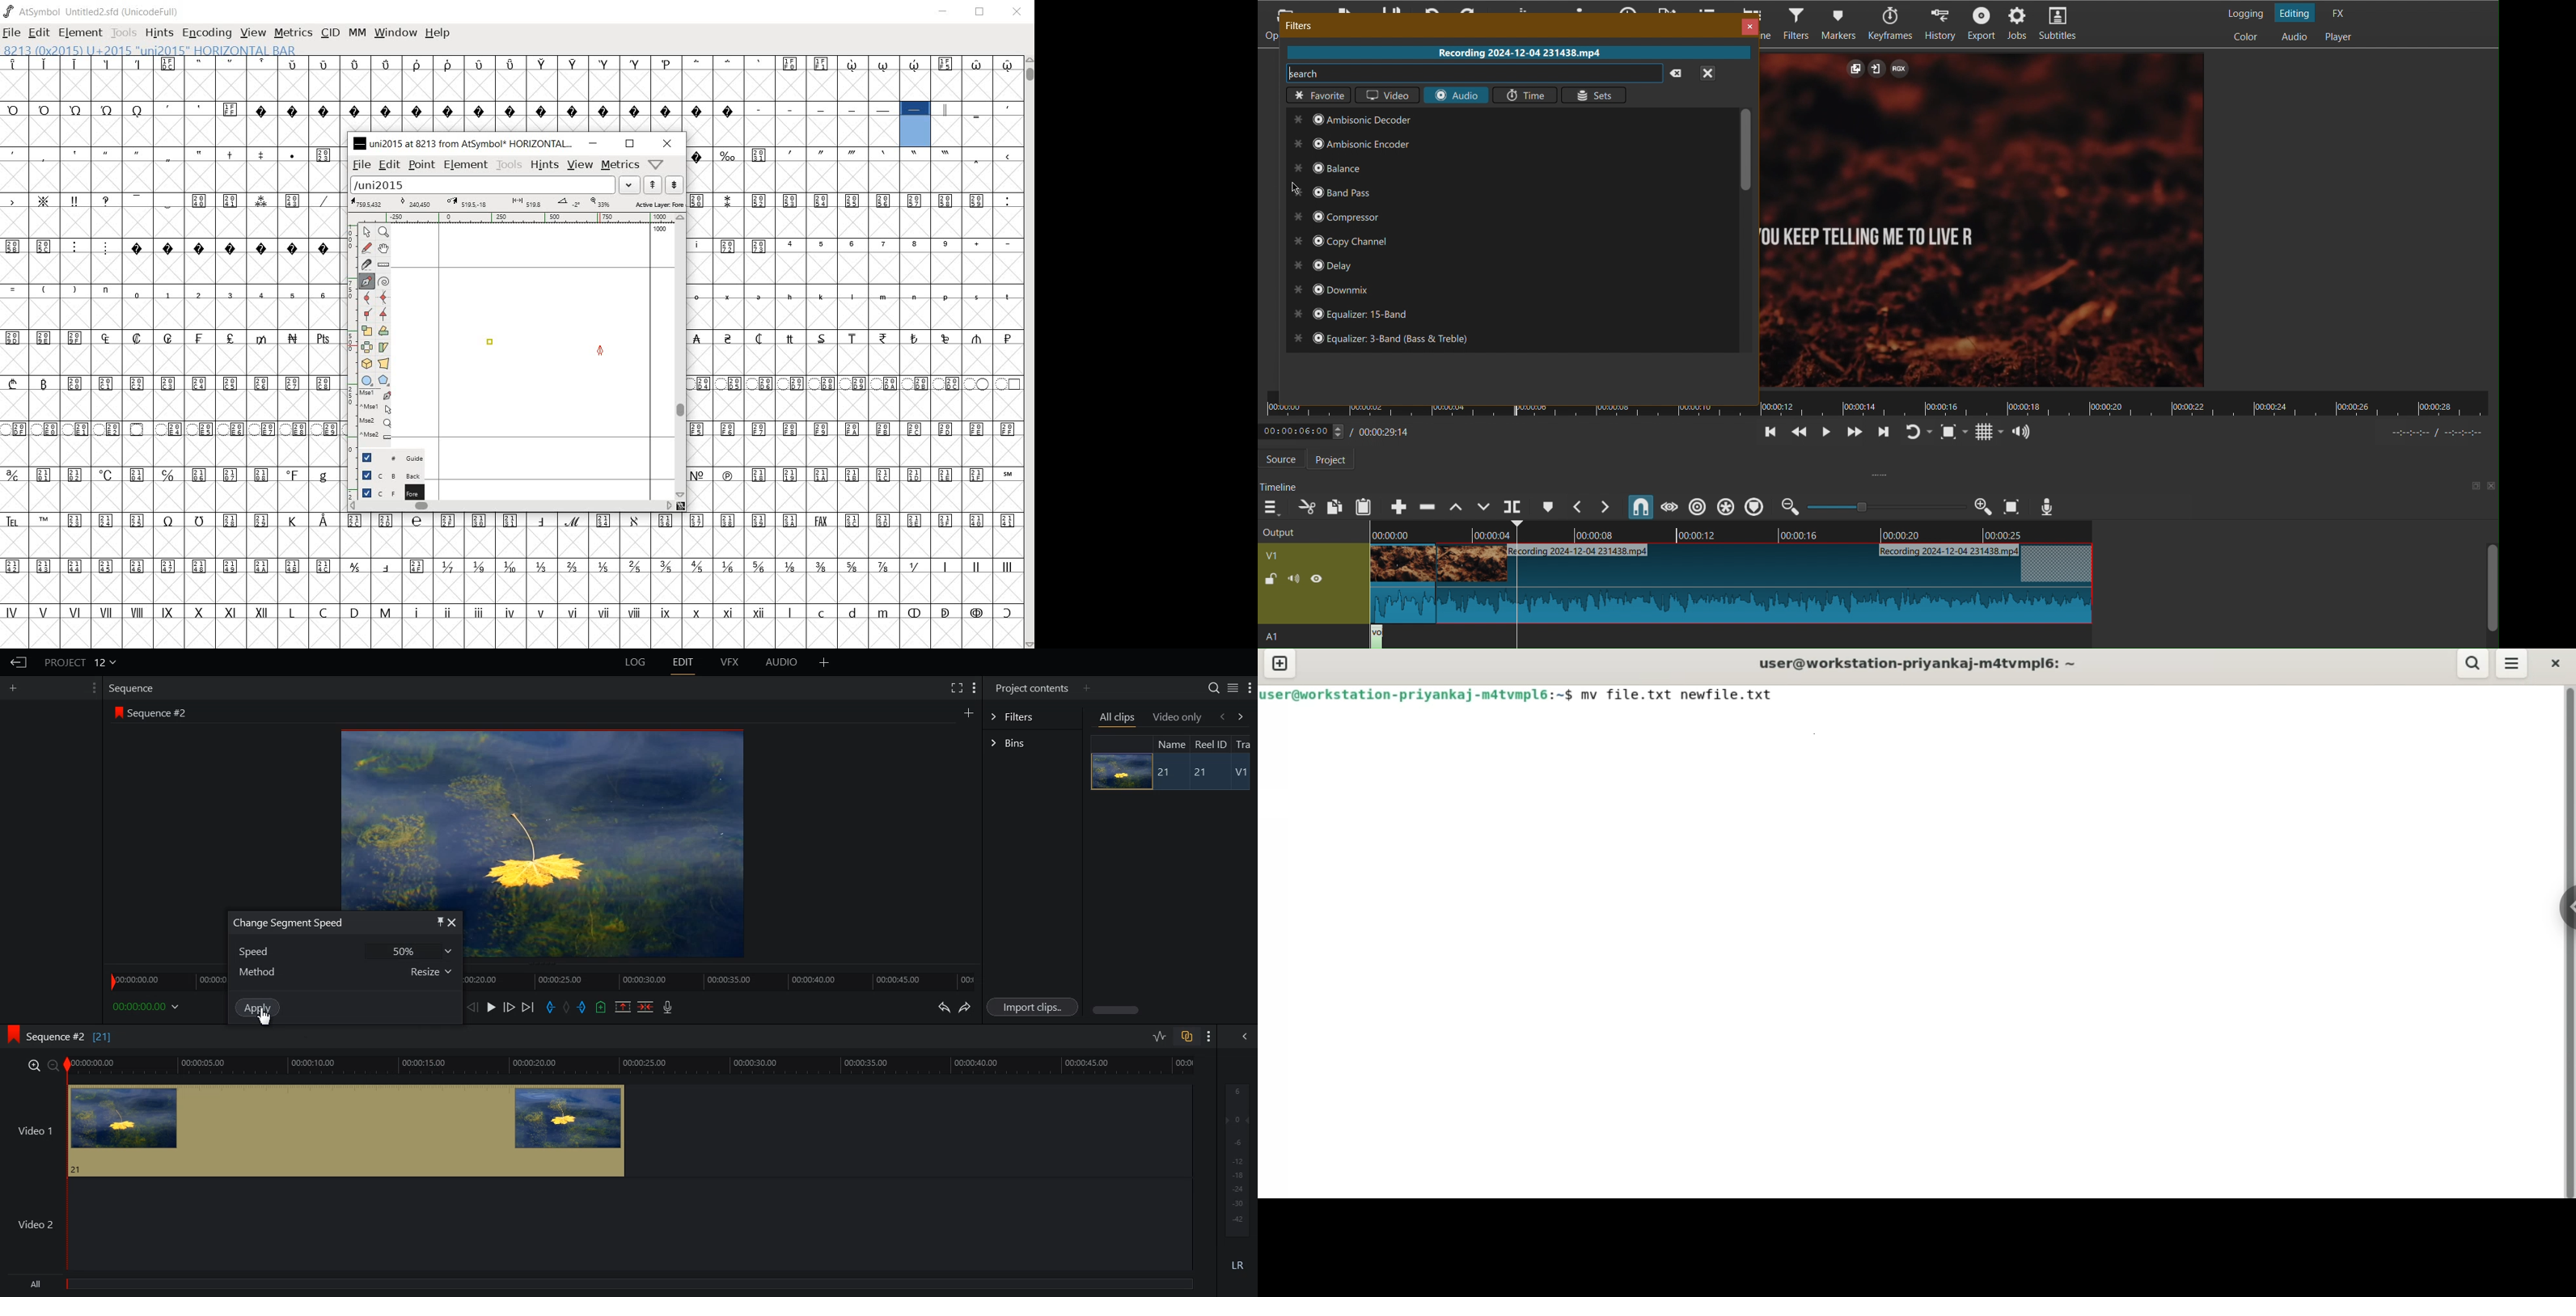 The height and width of the screenshot is (1316, 2576). I want to click on Project contents, so click(1031, 686).